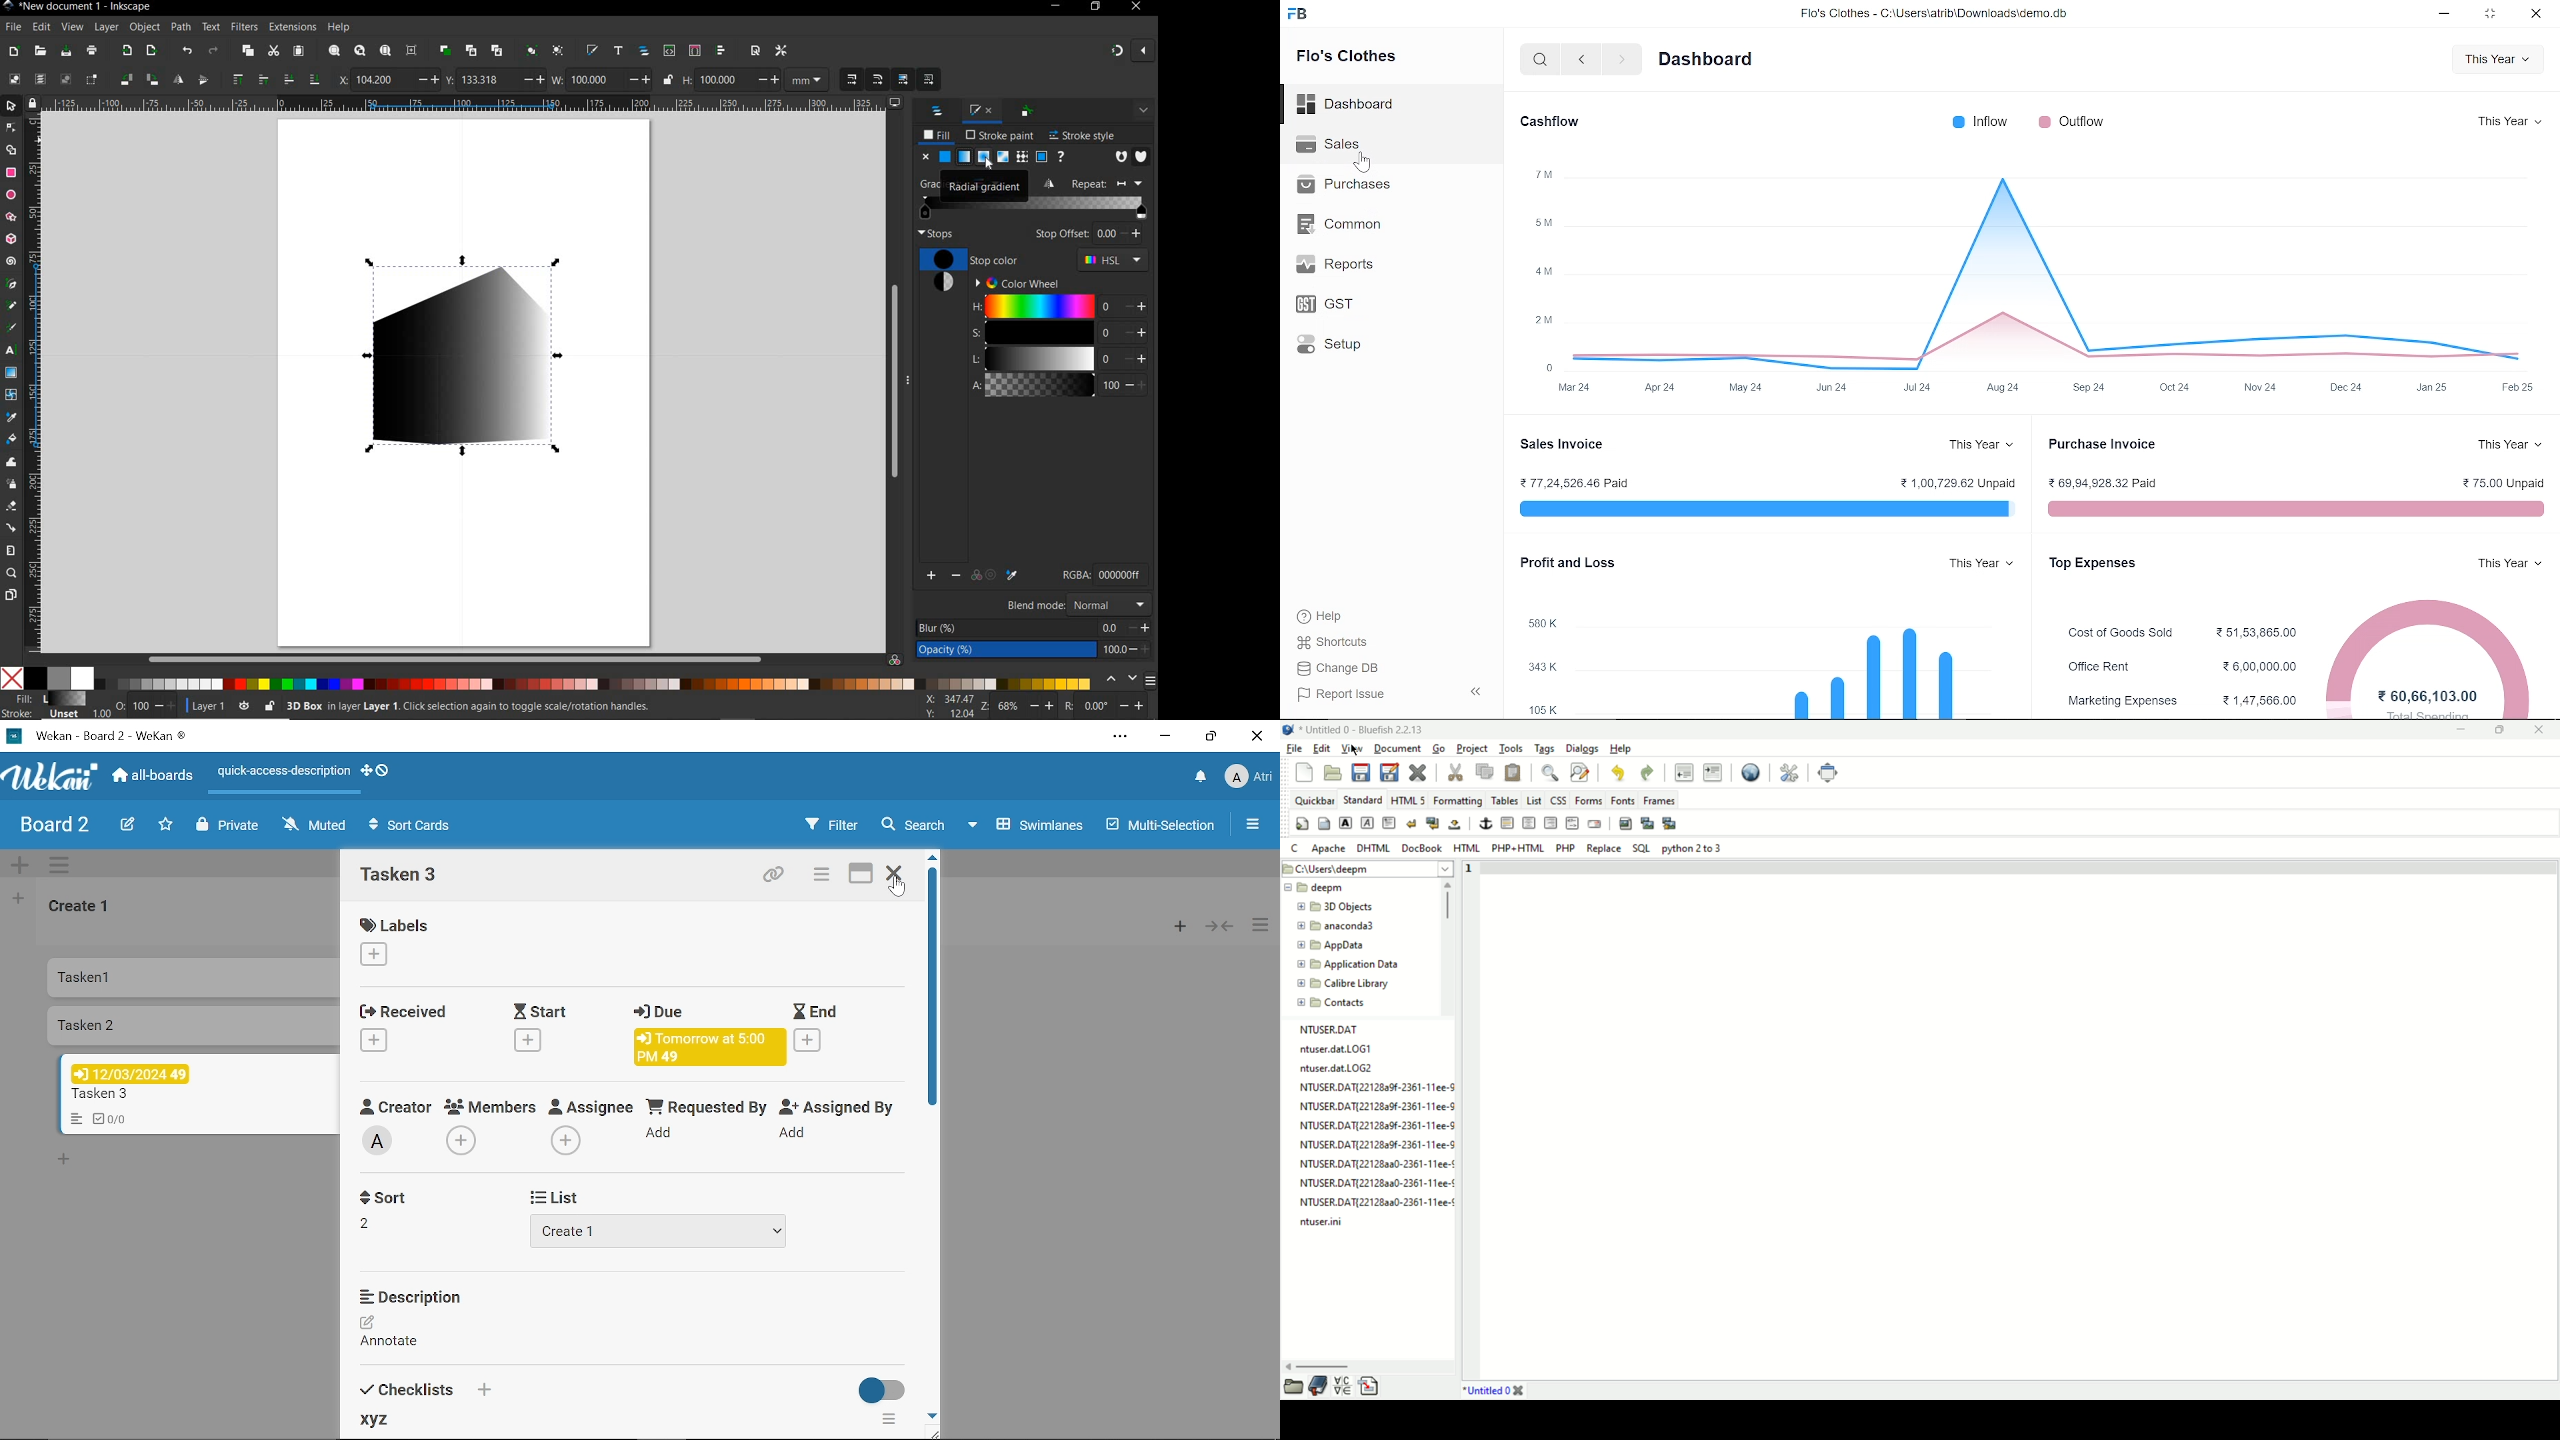 The height and width of the screenshot is (1456, 2576). What do you see at coordinates (1649, 823) in the screenshot?
I see `insert thumbnail` at bounding box center [1649, 823].